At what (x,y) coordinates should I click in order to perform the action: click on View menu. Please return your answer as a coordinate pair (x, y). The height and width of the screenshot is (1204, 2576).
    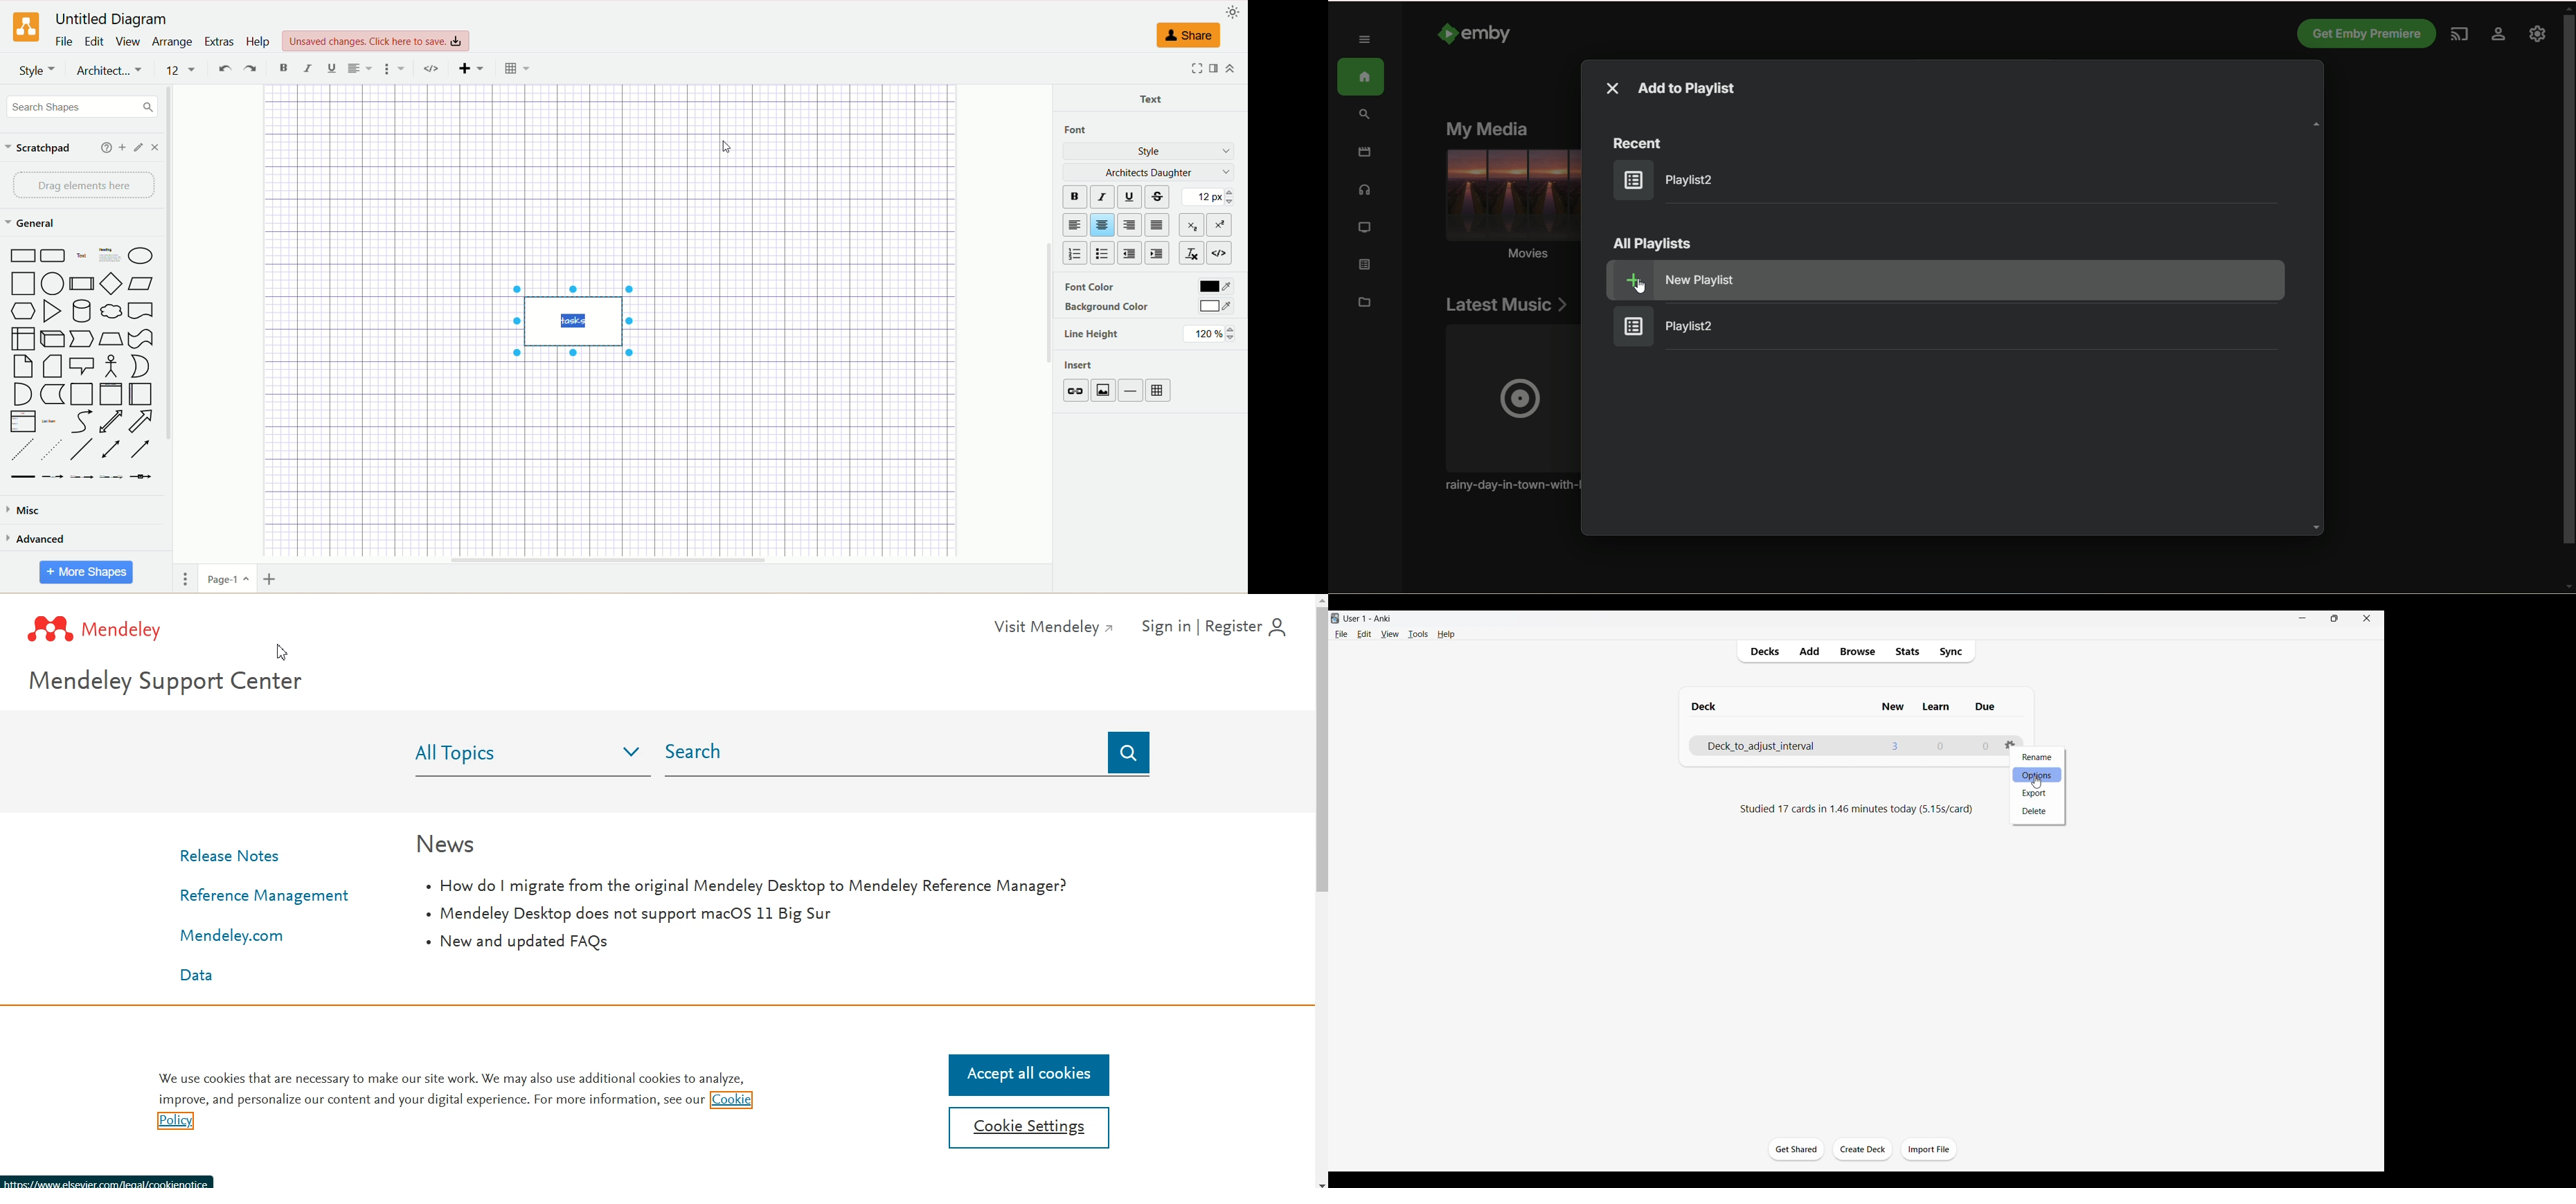
    Looking at the image, I should click on (1390, 634).